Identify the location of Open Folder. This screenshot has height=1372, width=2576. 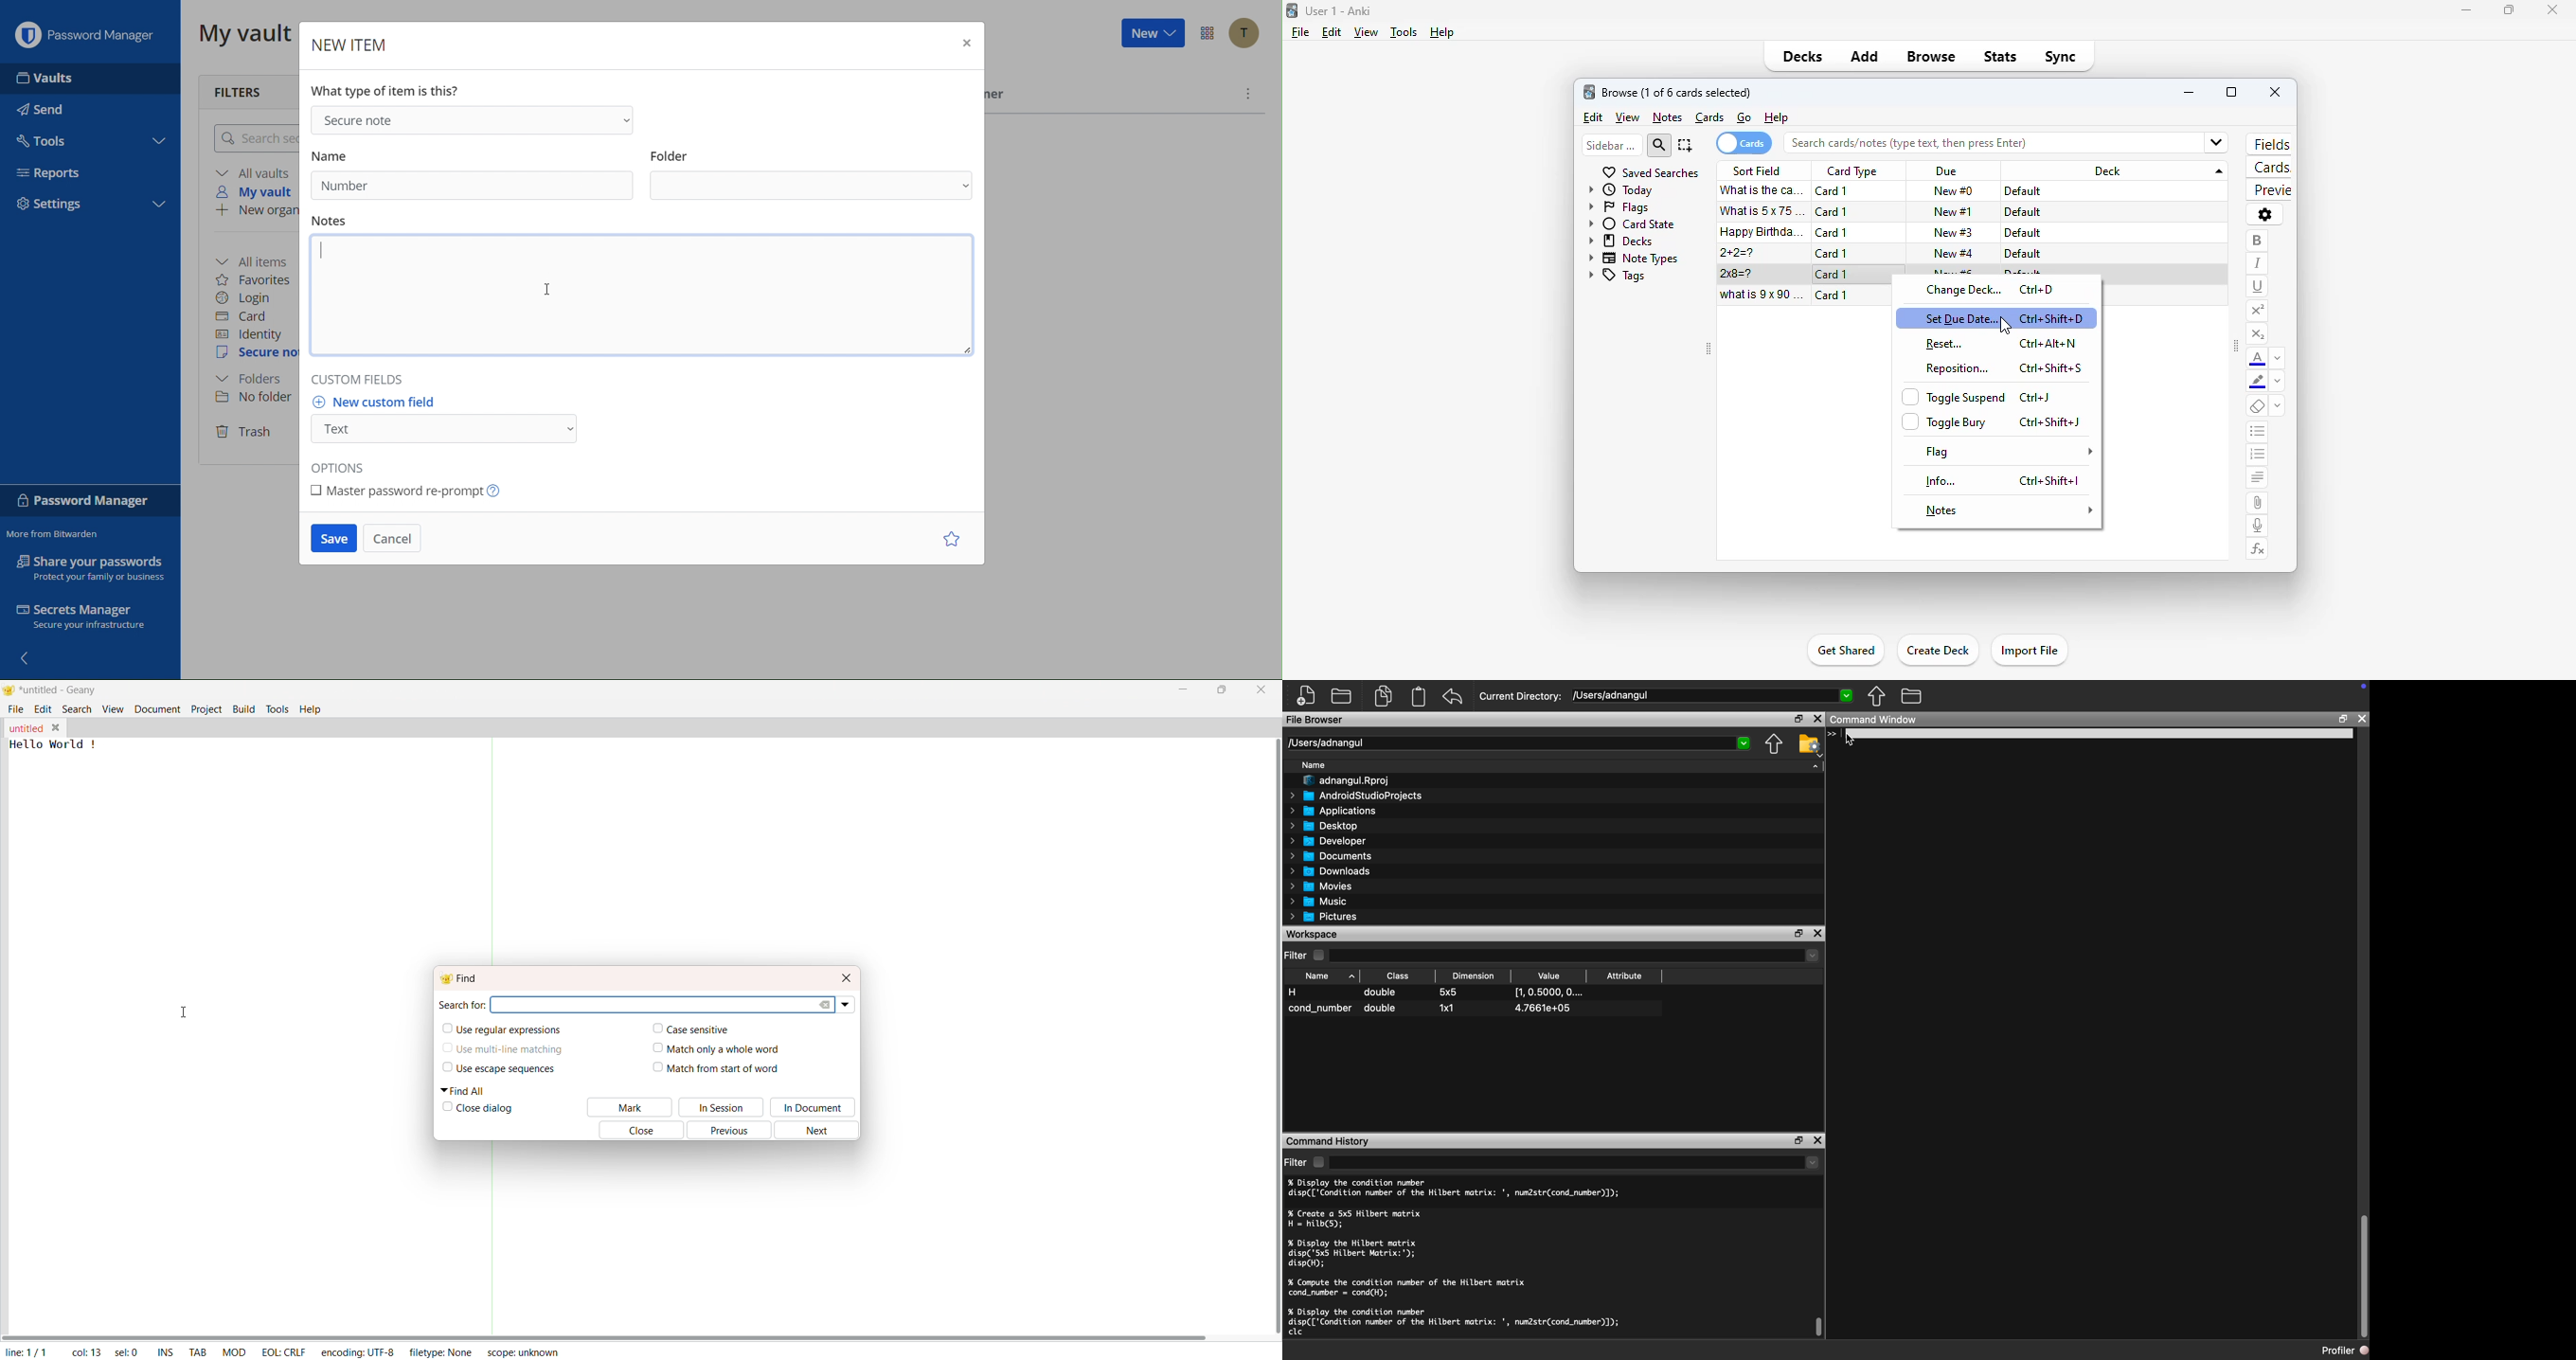
(1341, 695).